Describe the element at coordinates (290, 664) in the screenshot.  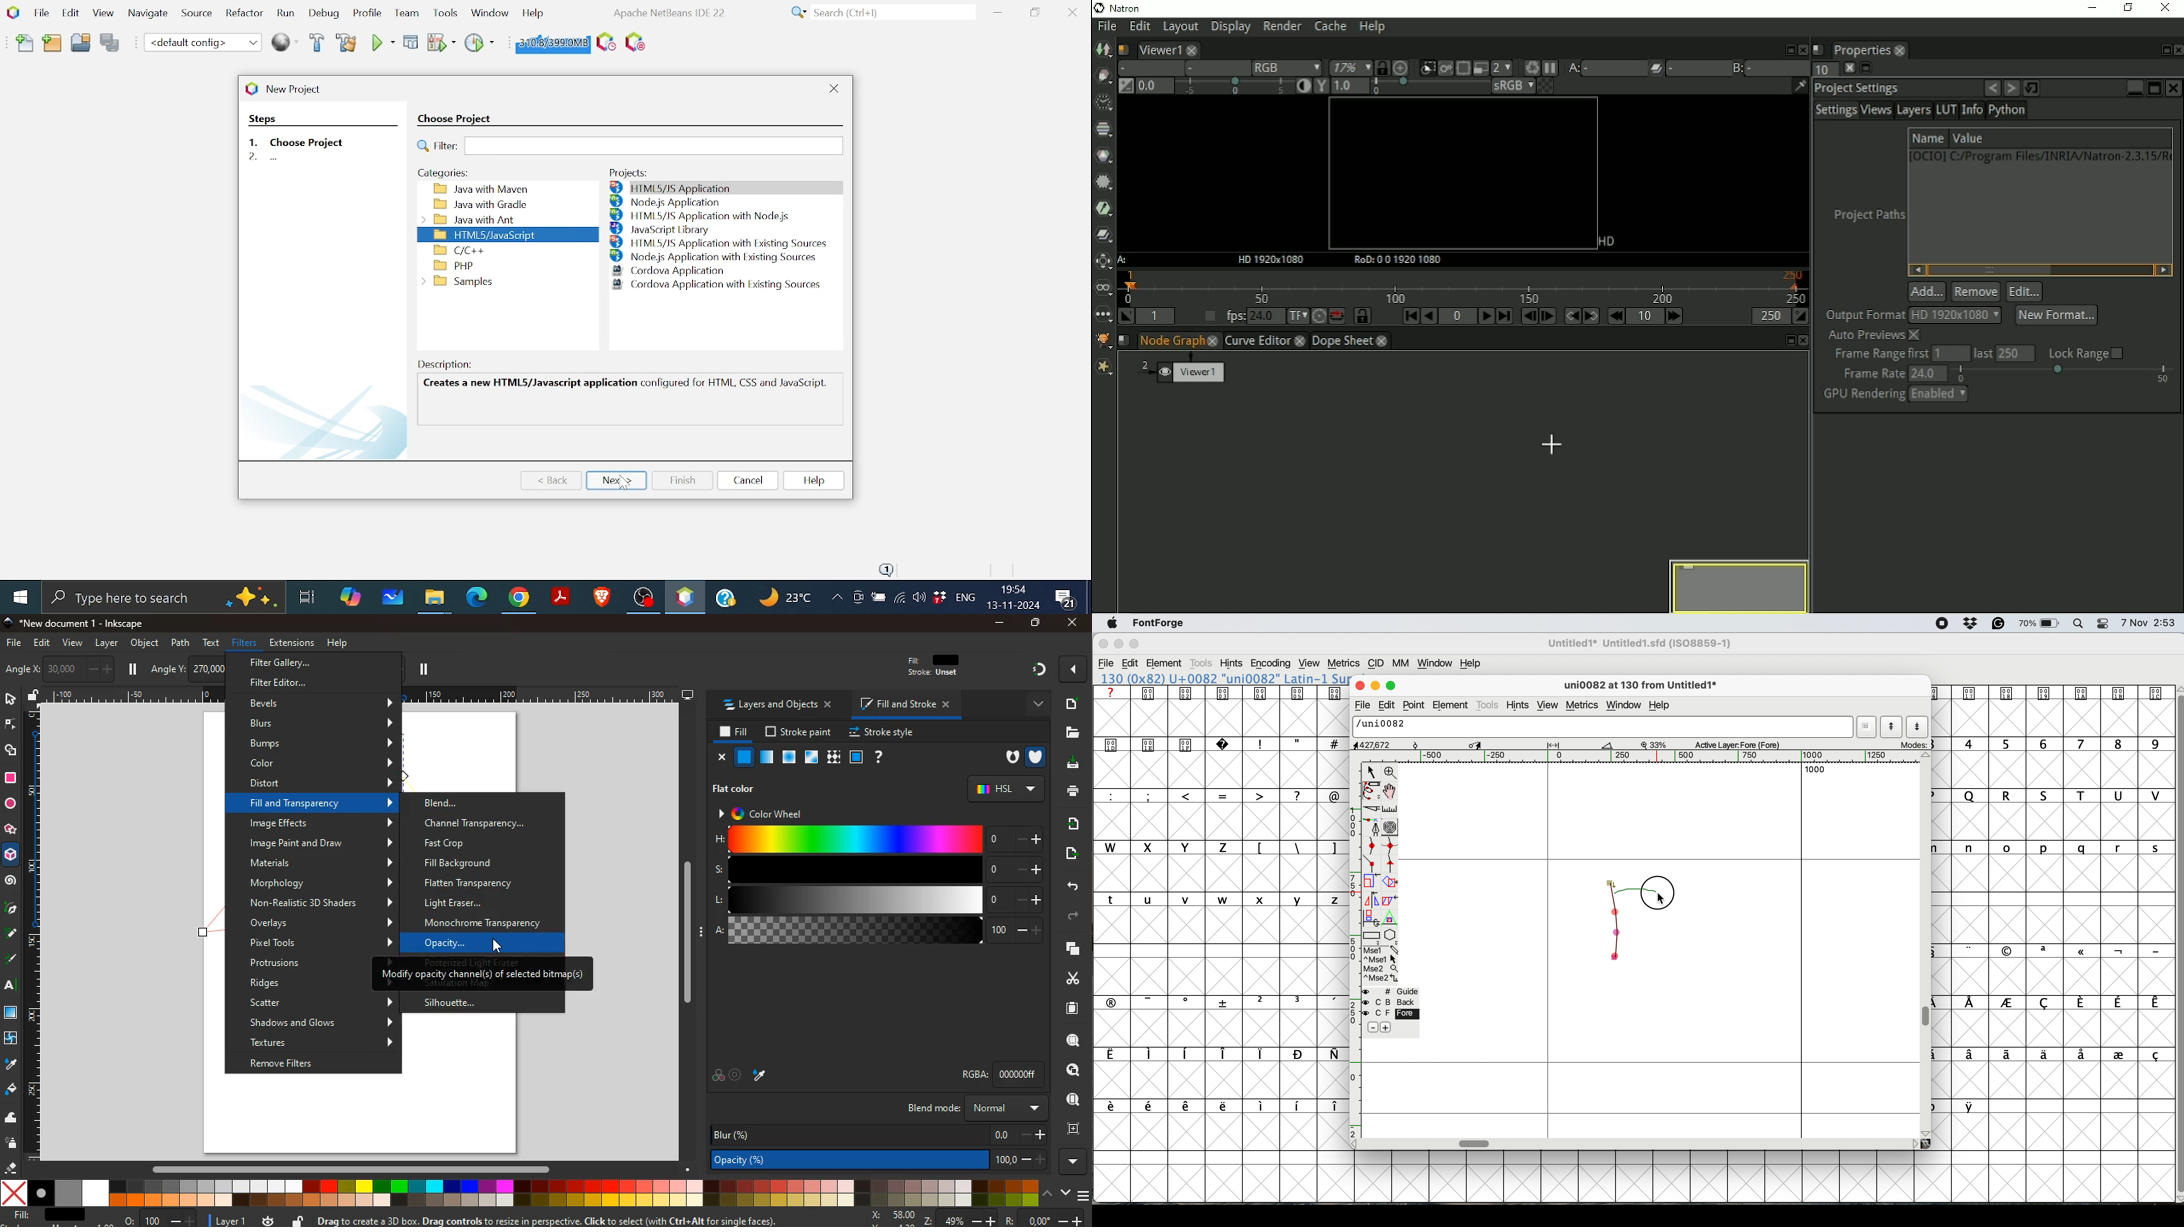
I see `filter gallery` at that location.